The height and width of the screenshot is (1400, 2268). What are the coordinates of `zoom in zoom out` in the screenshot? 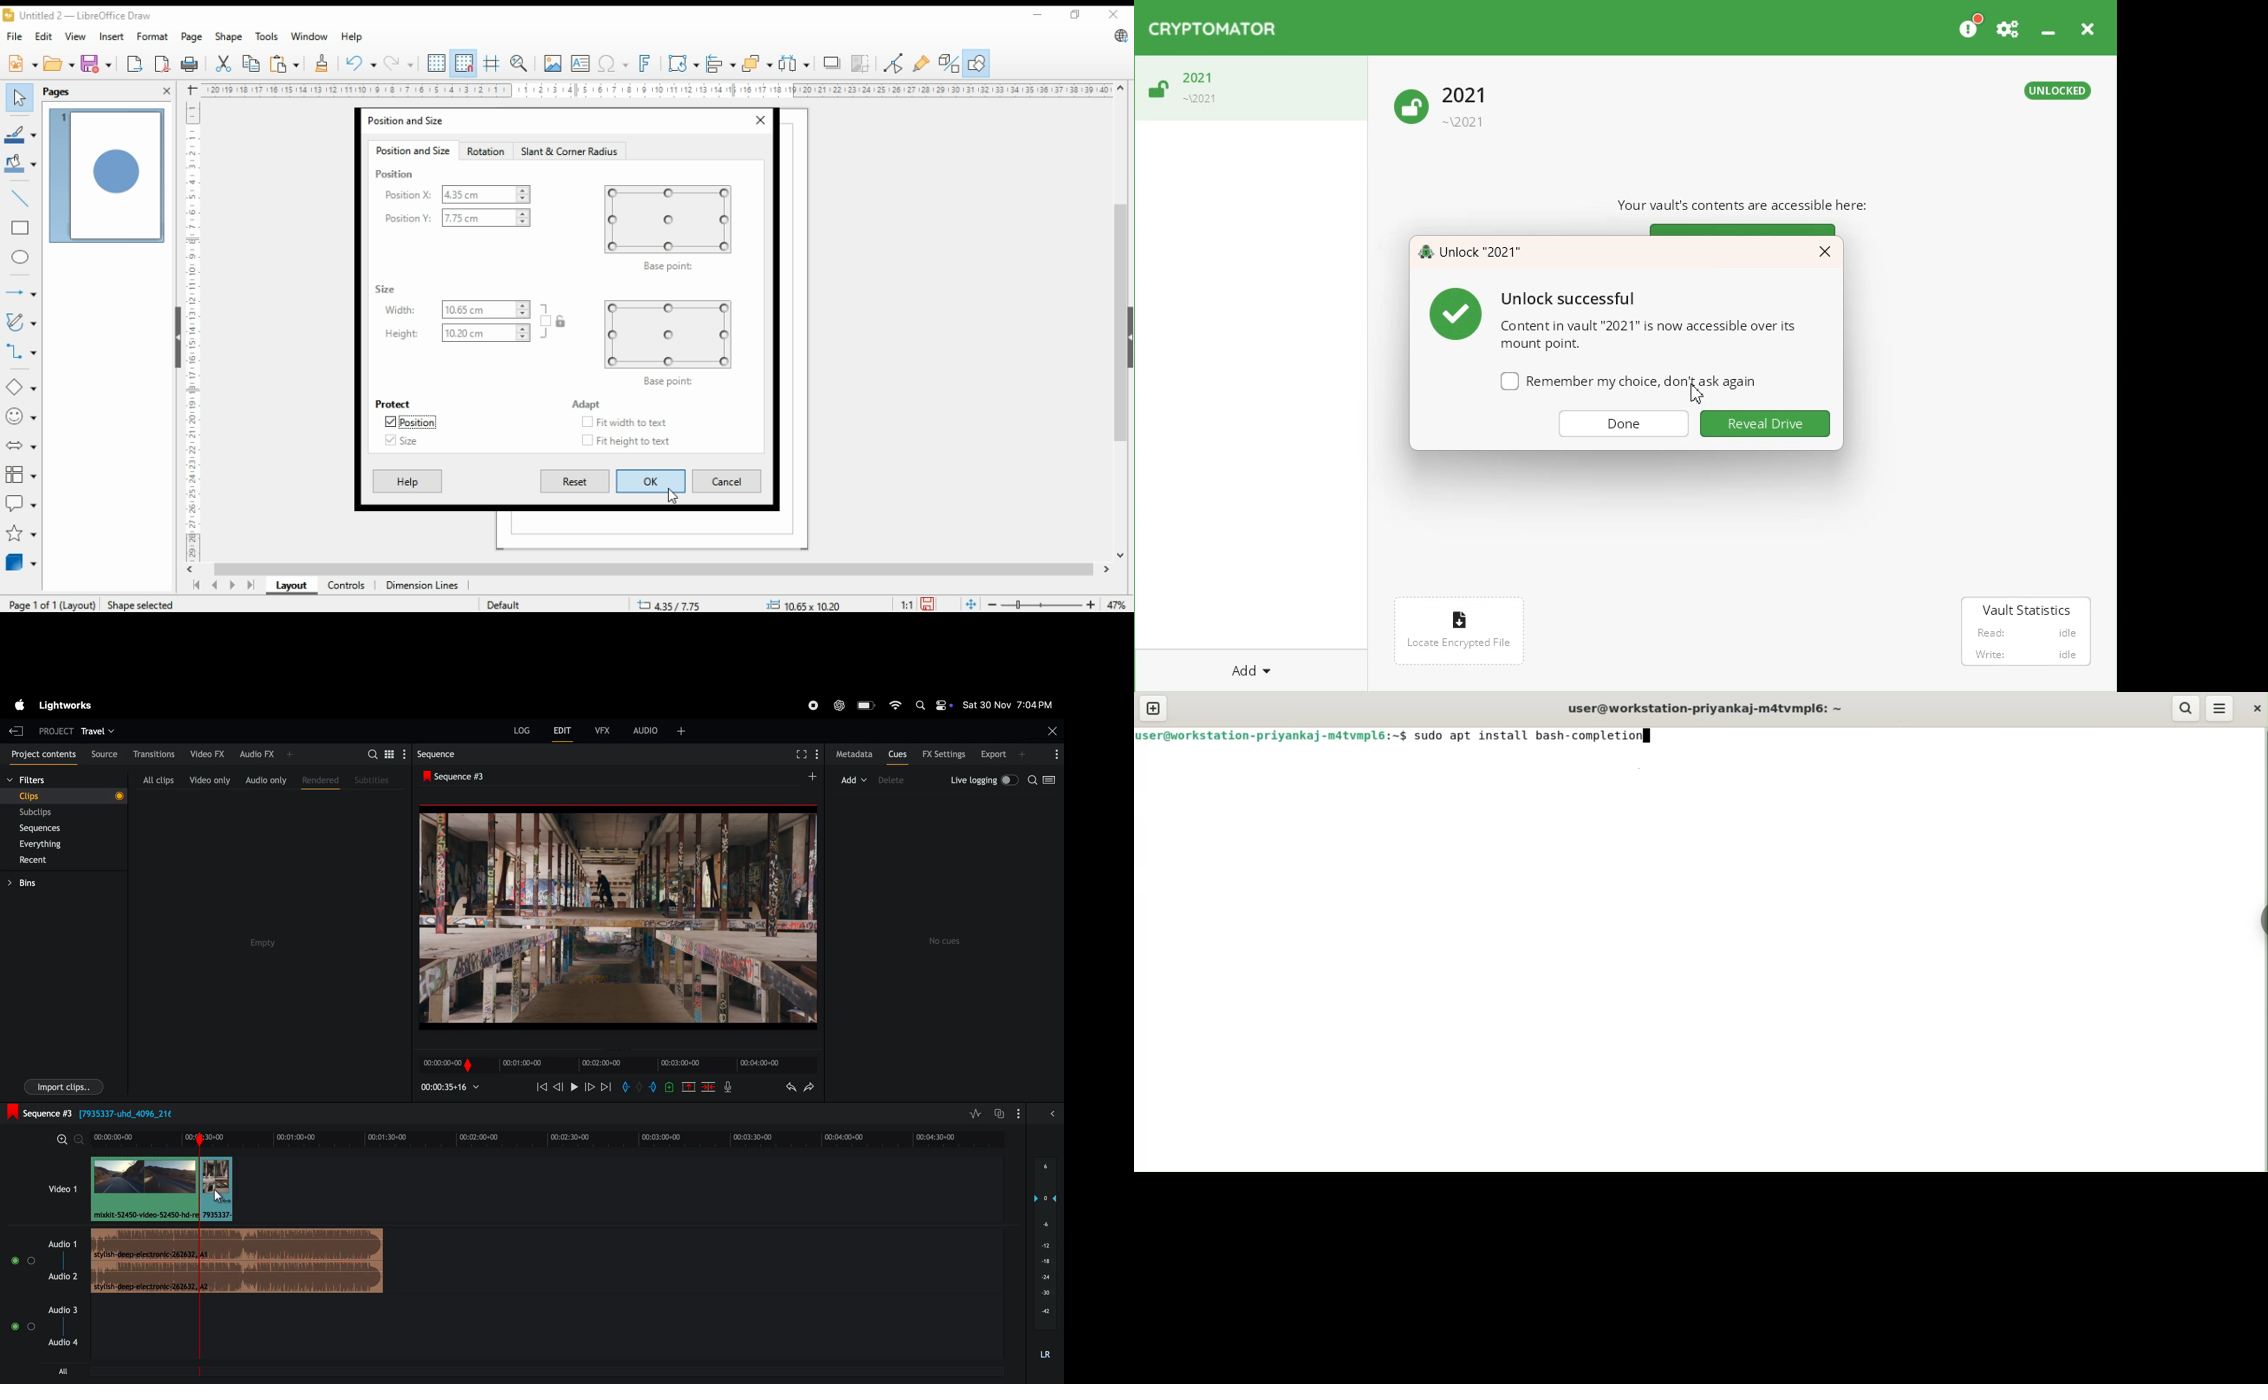 It's located at (66, 1139).